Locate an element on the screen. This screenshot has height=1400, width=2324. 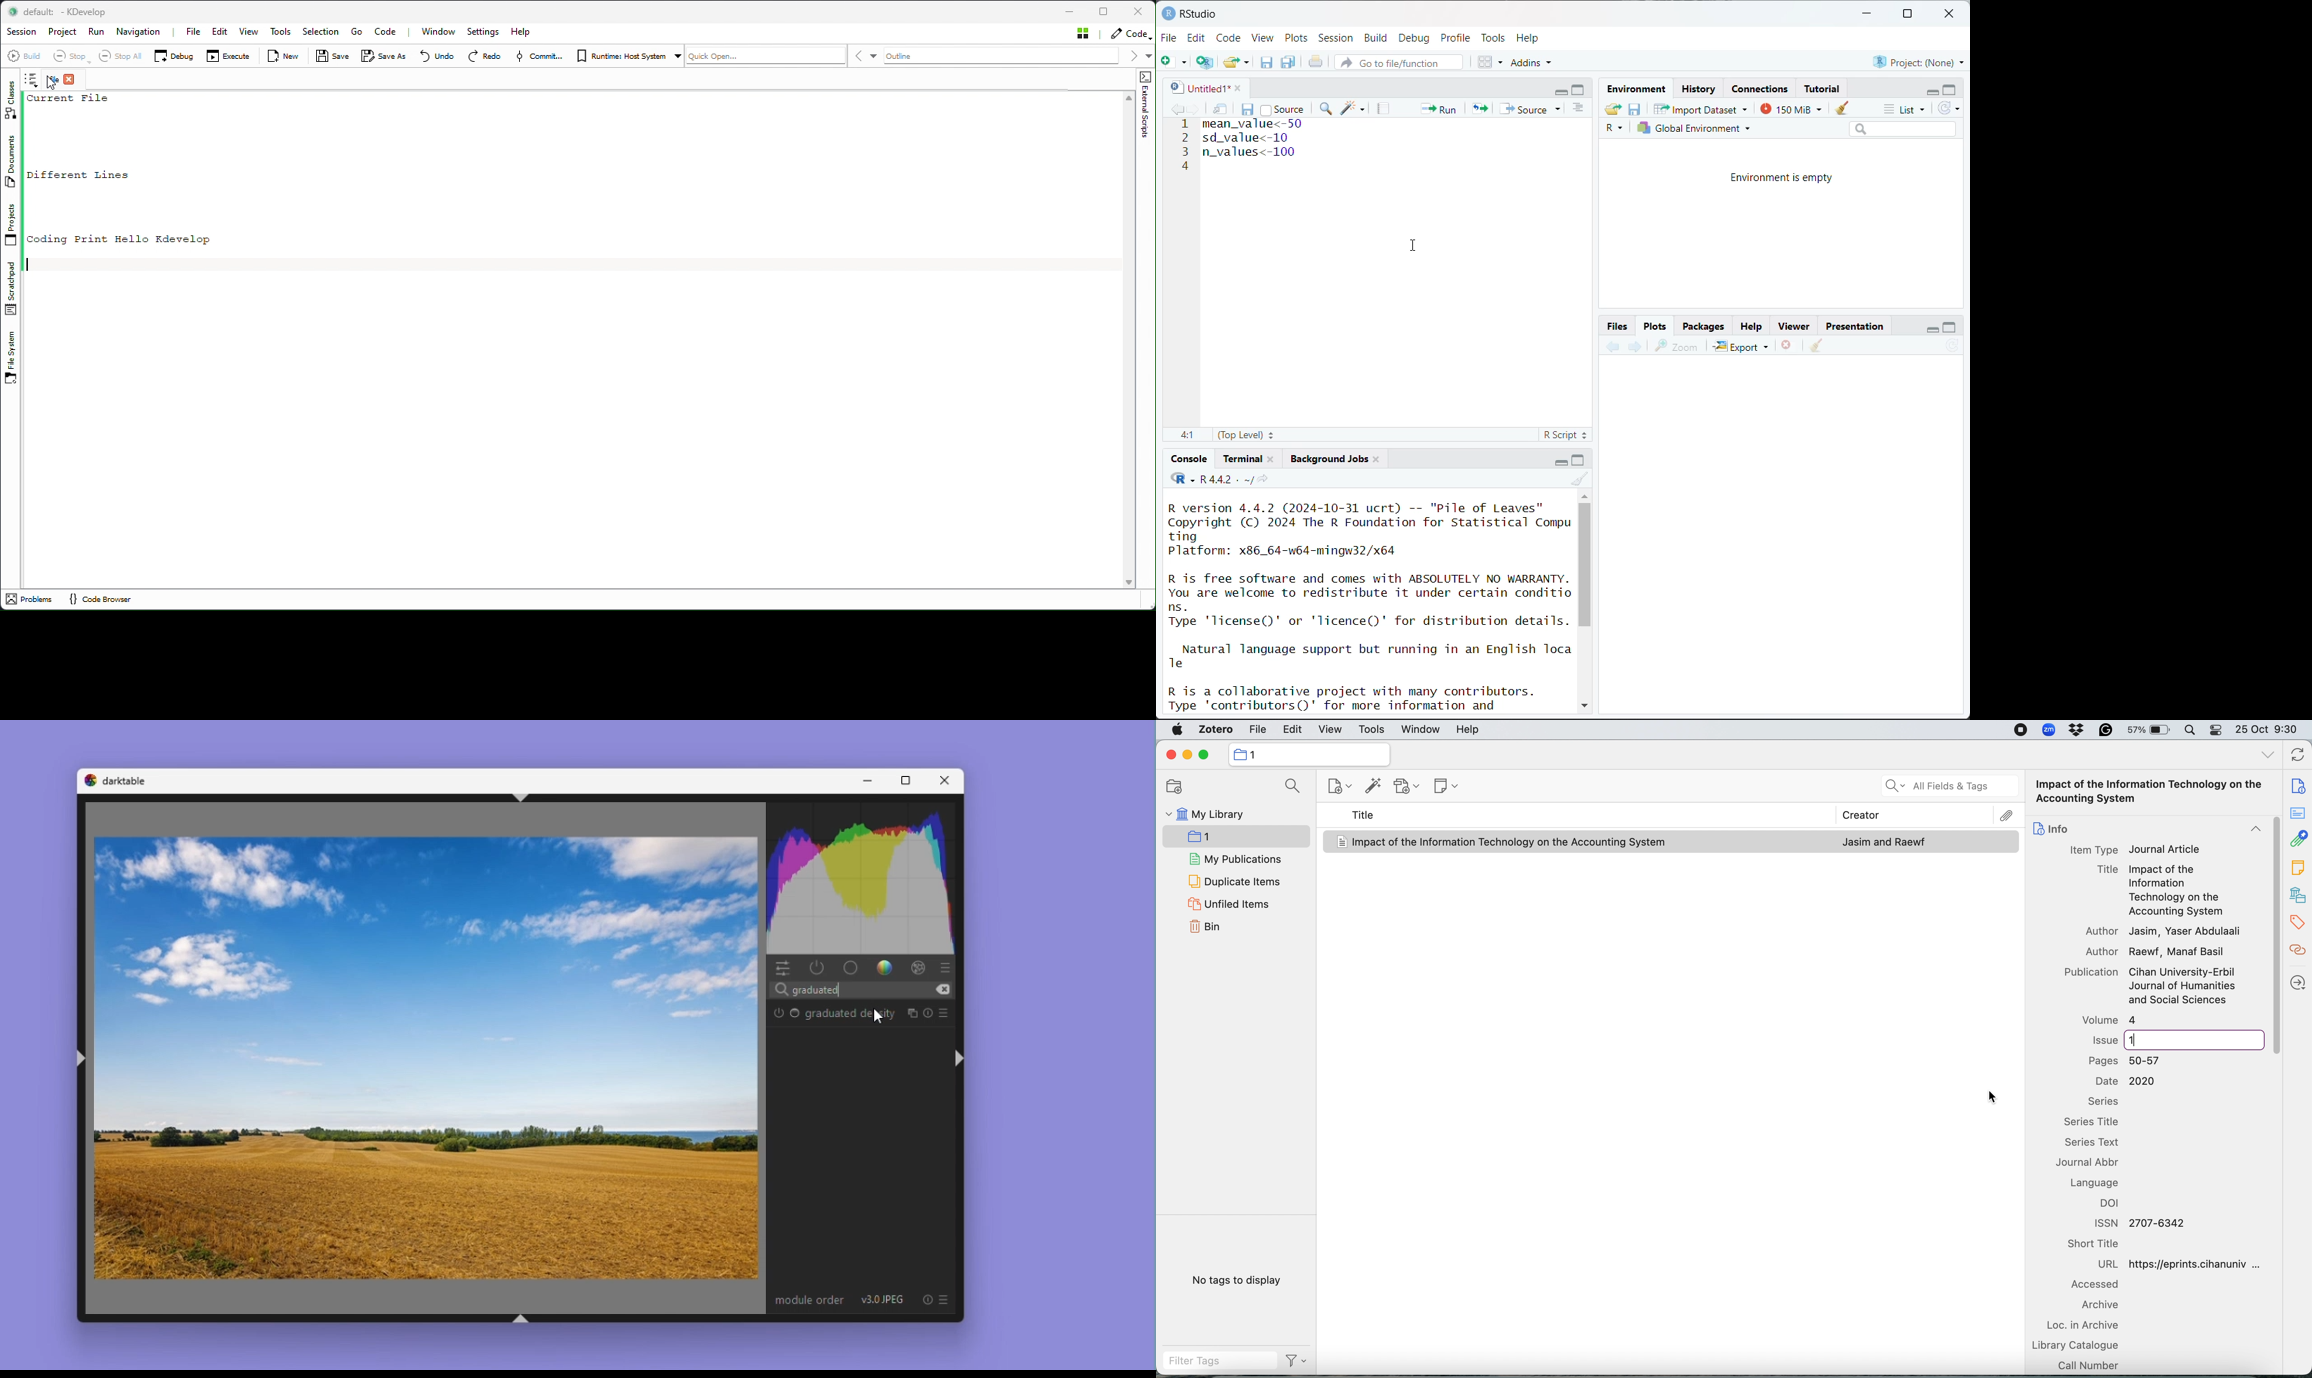
load workspace is located at coordinates (1615, 111).